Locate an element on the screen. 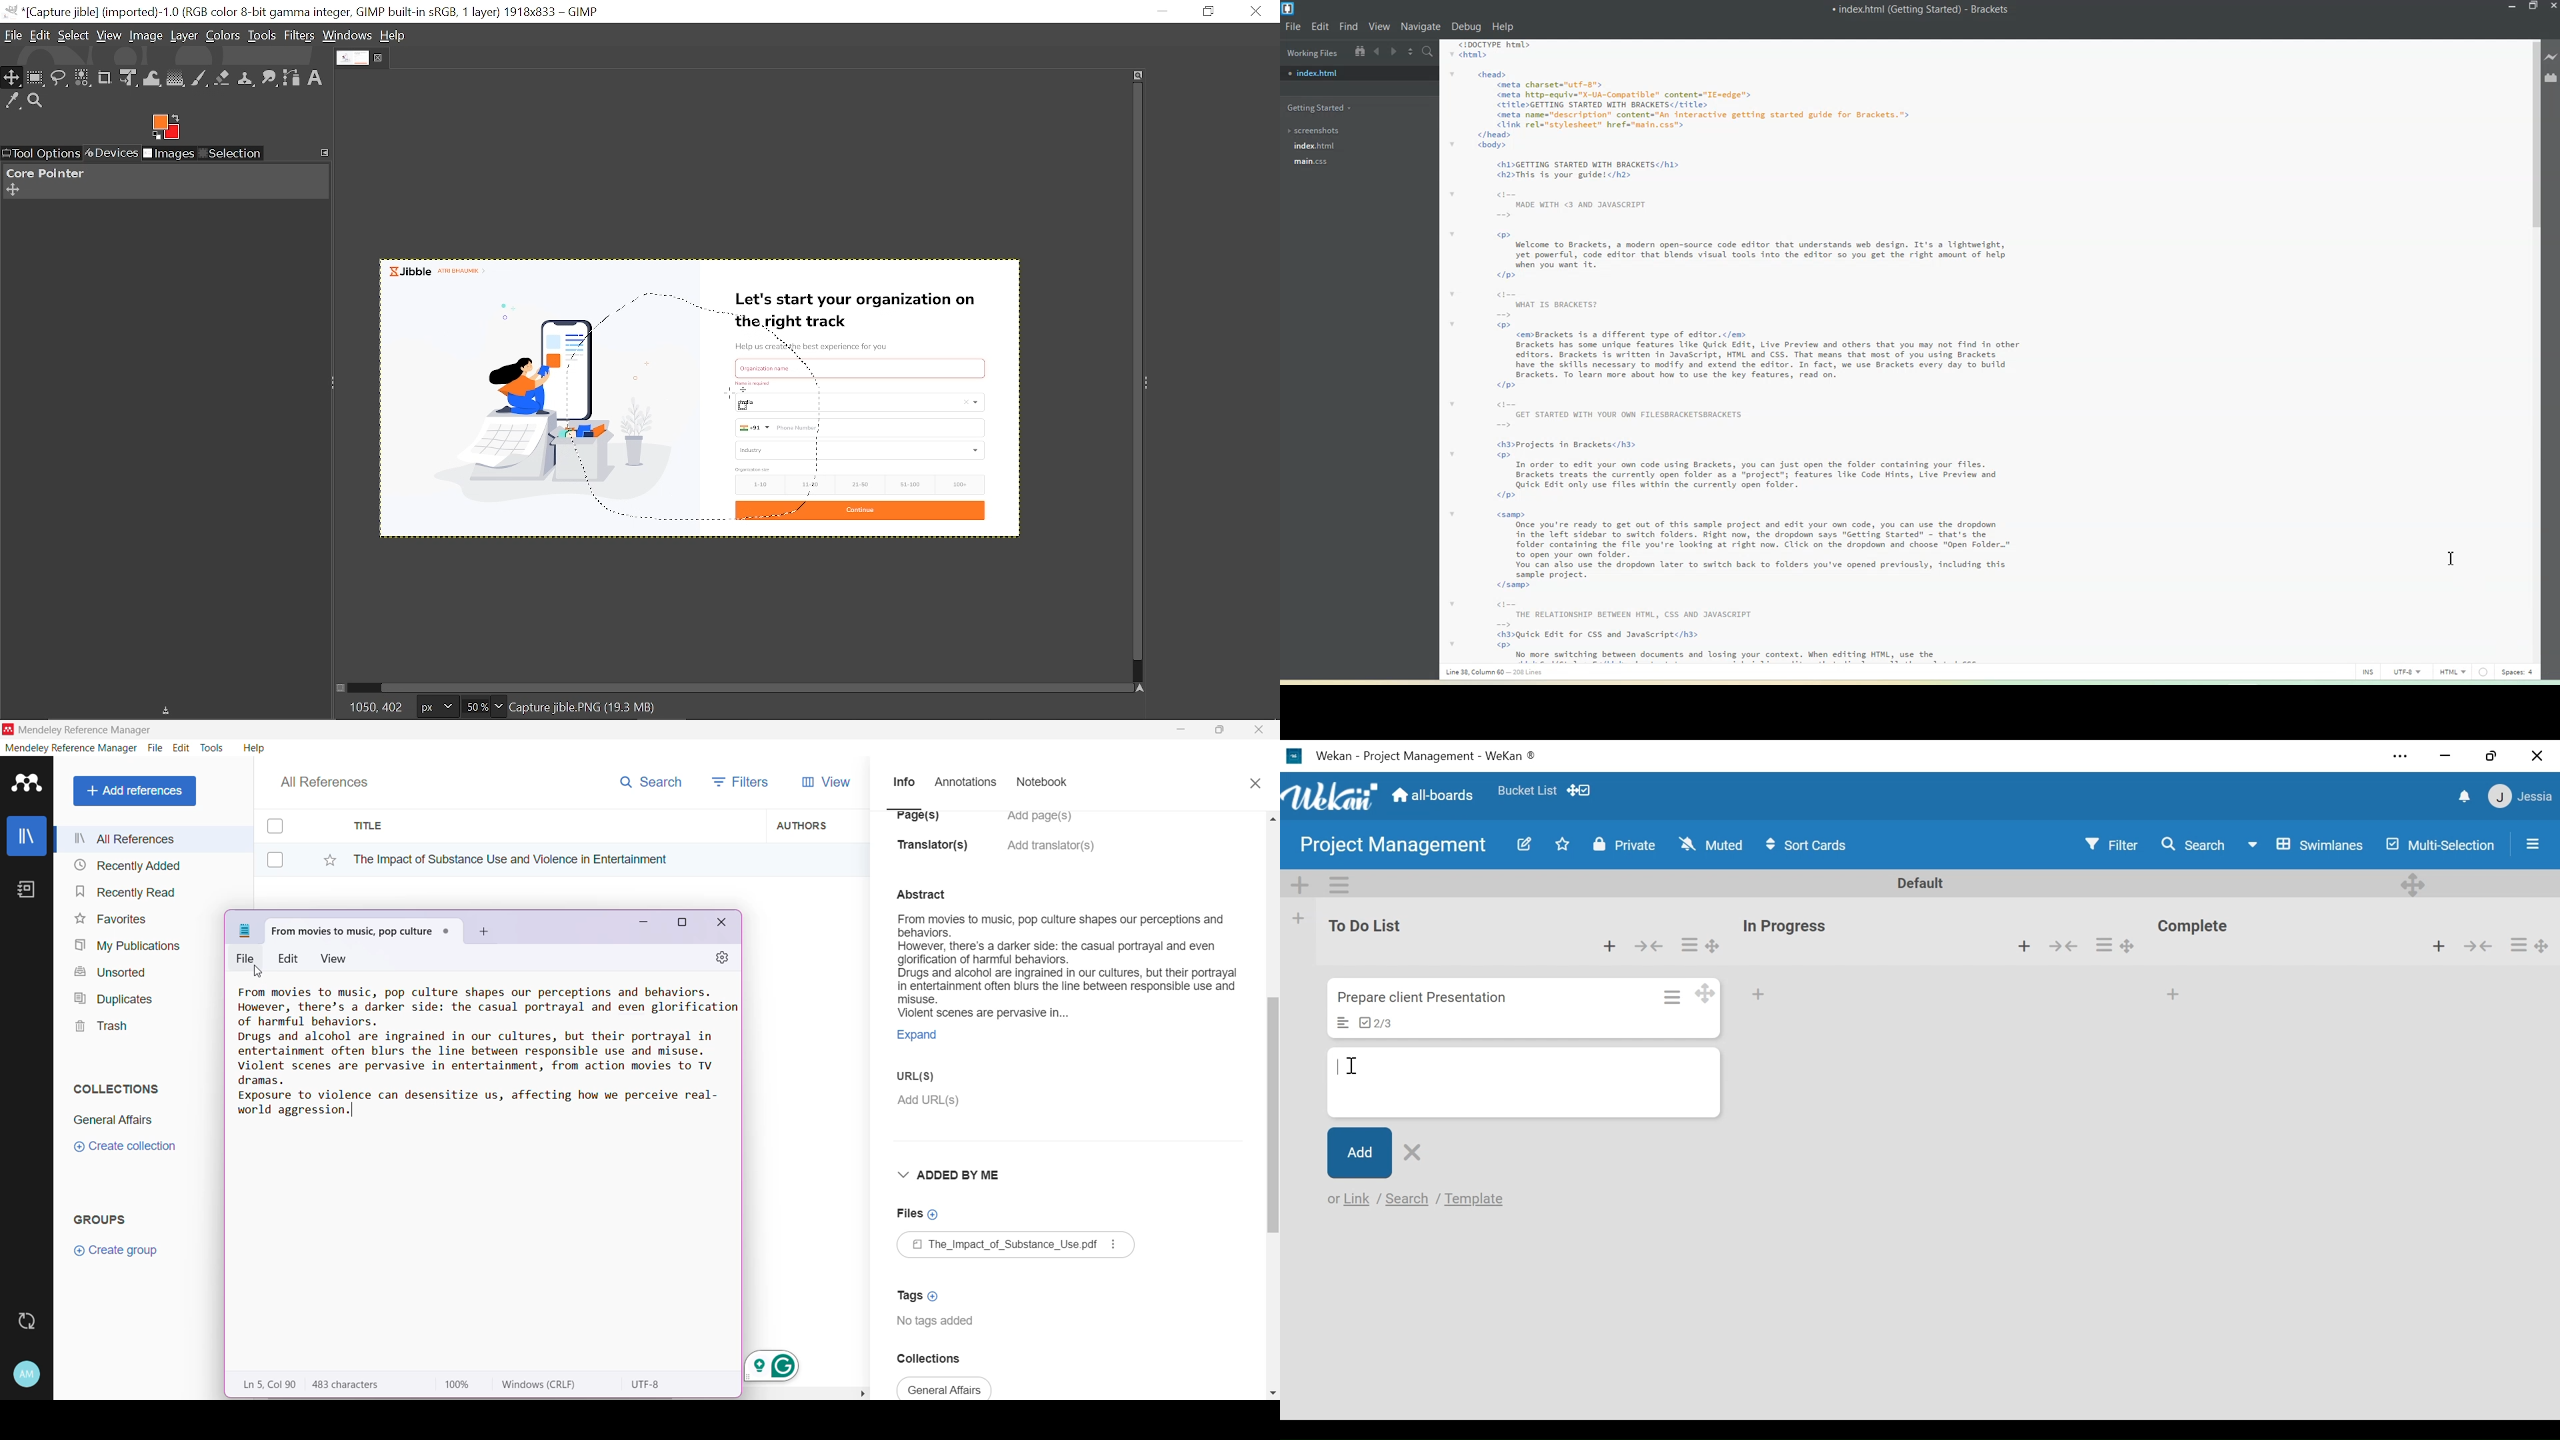 The height and width of the screenshot is (1456, 2576). Vertical scrollbar is located at coordinates (1134, 373).